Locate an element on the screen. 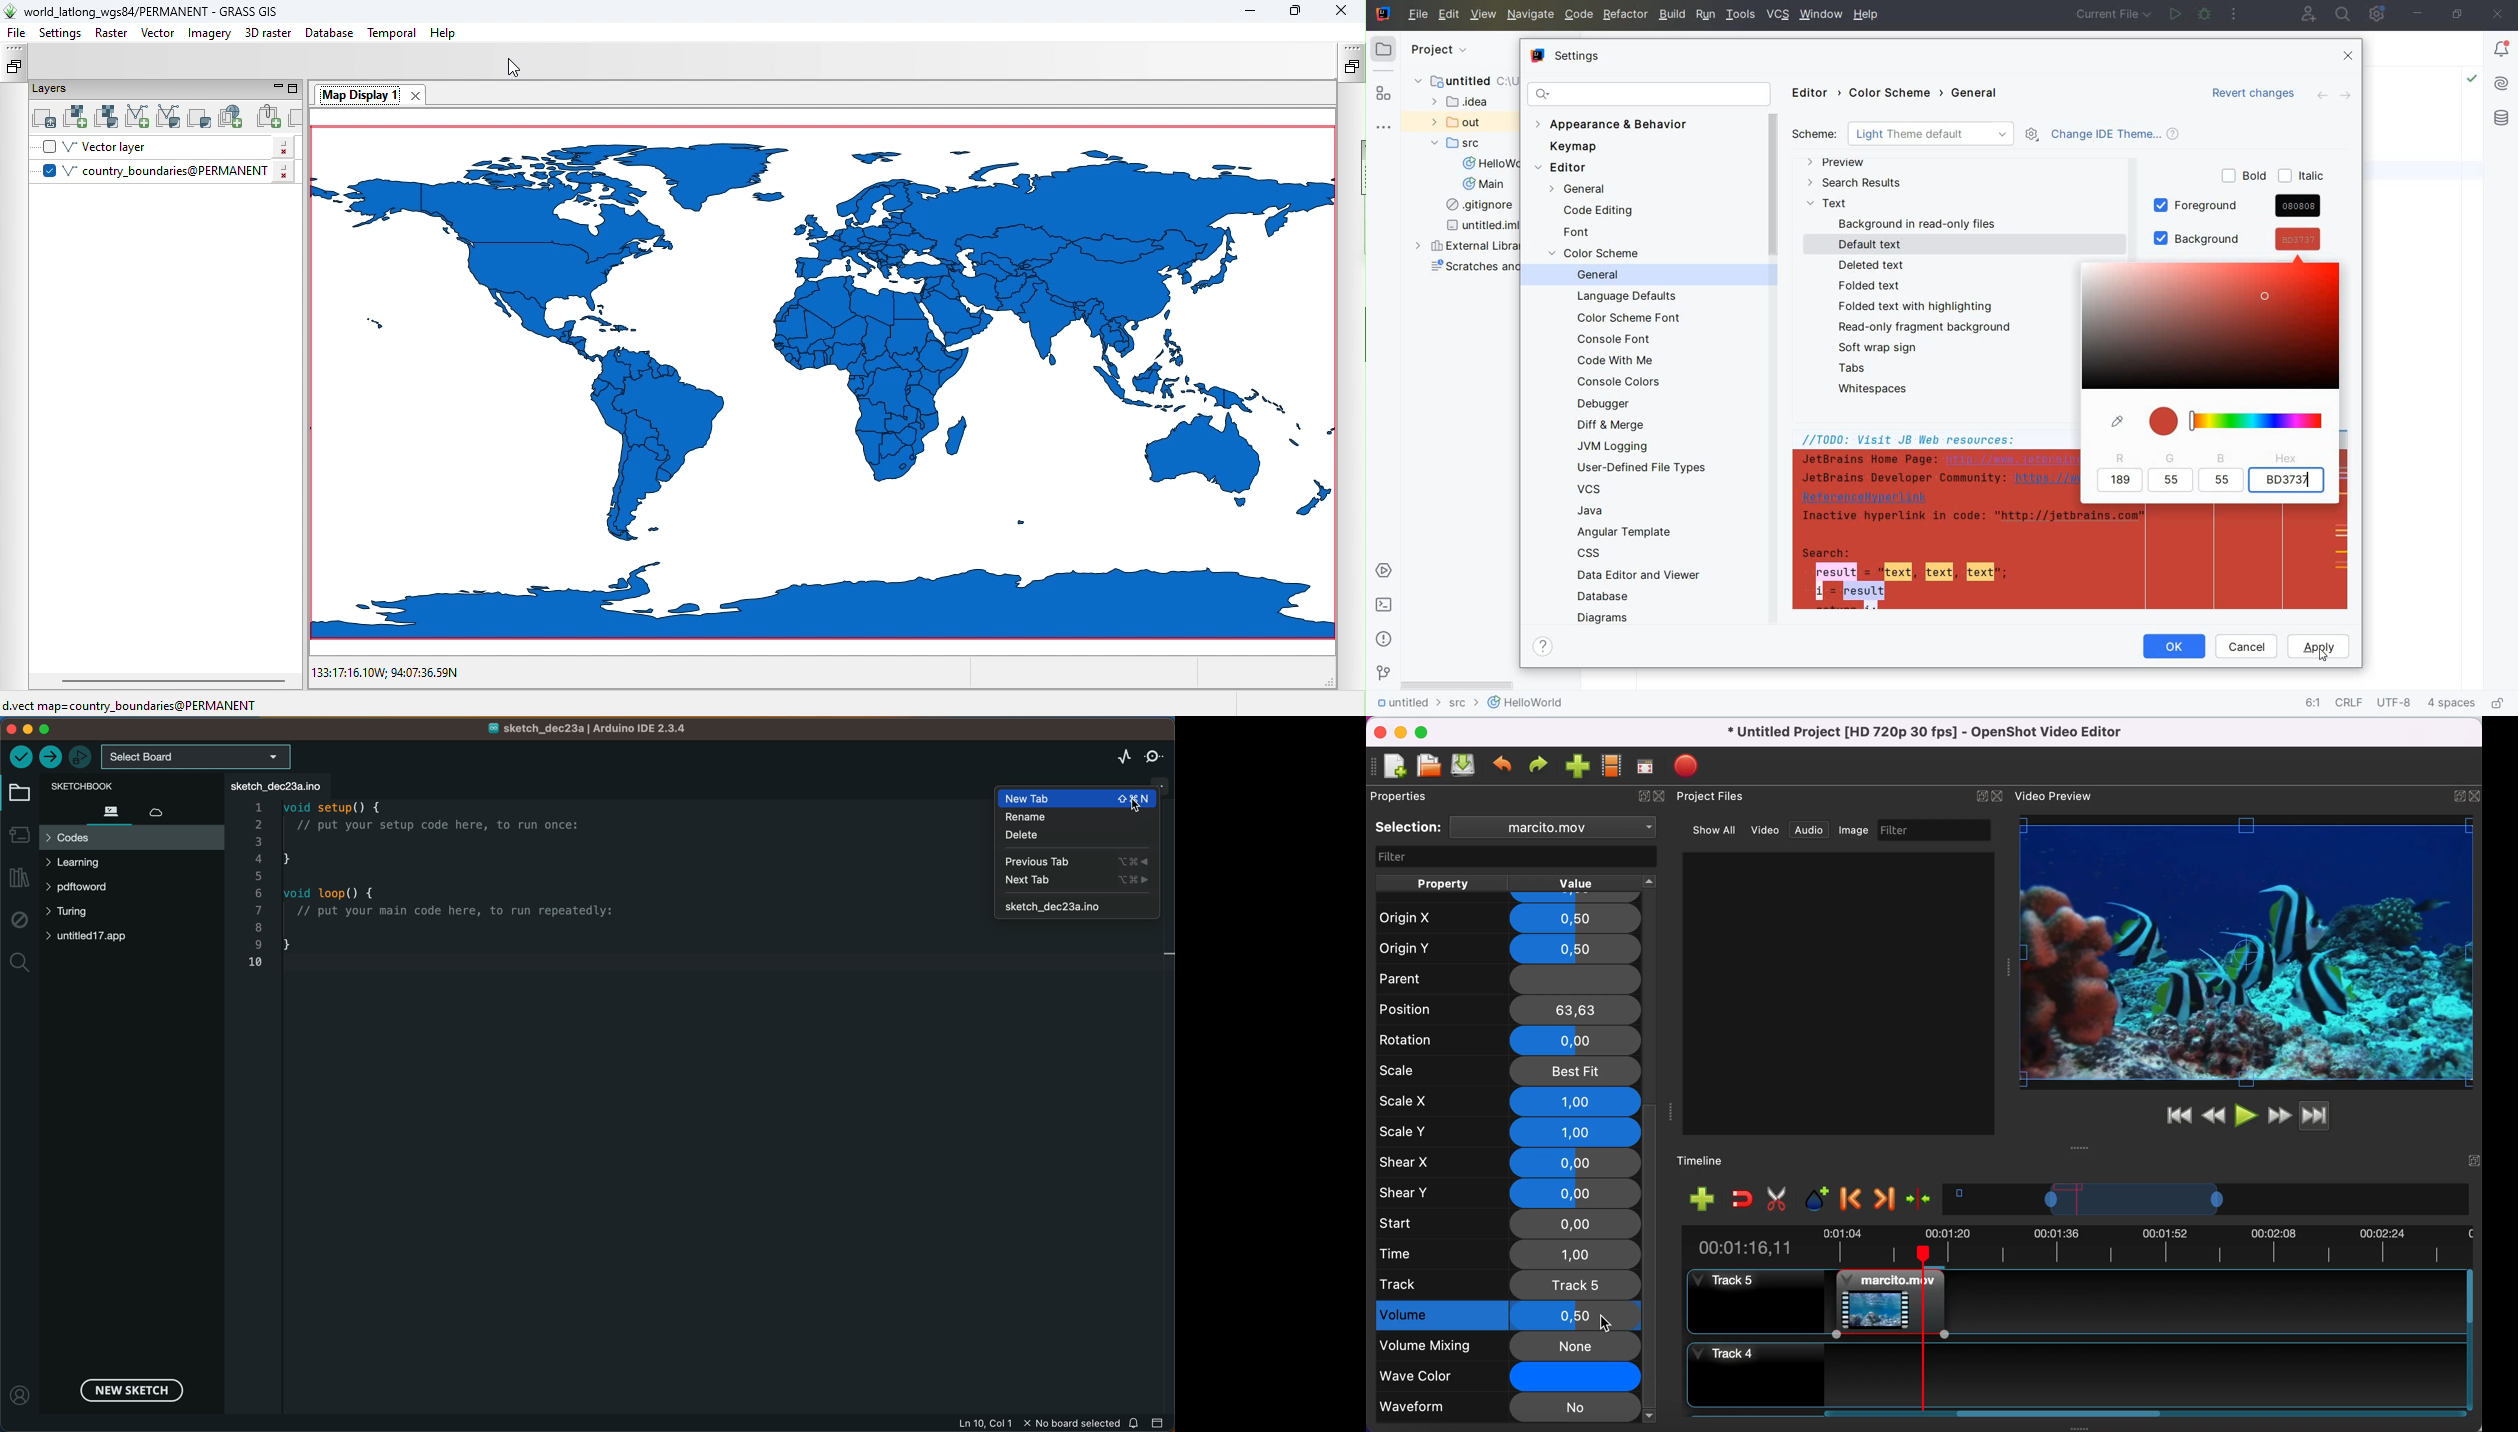  line separator is located at coordinates (2348, 704).